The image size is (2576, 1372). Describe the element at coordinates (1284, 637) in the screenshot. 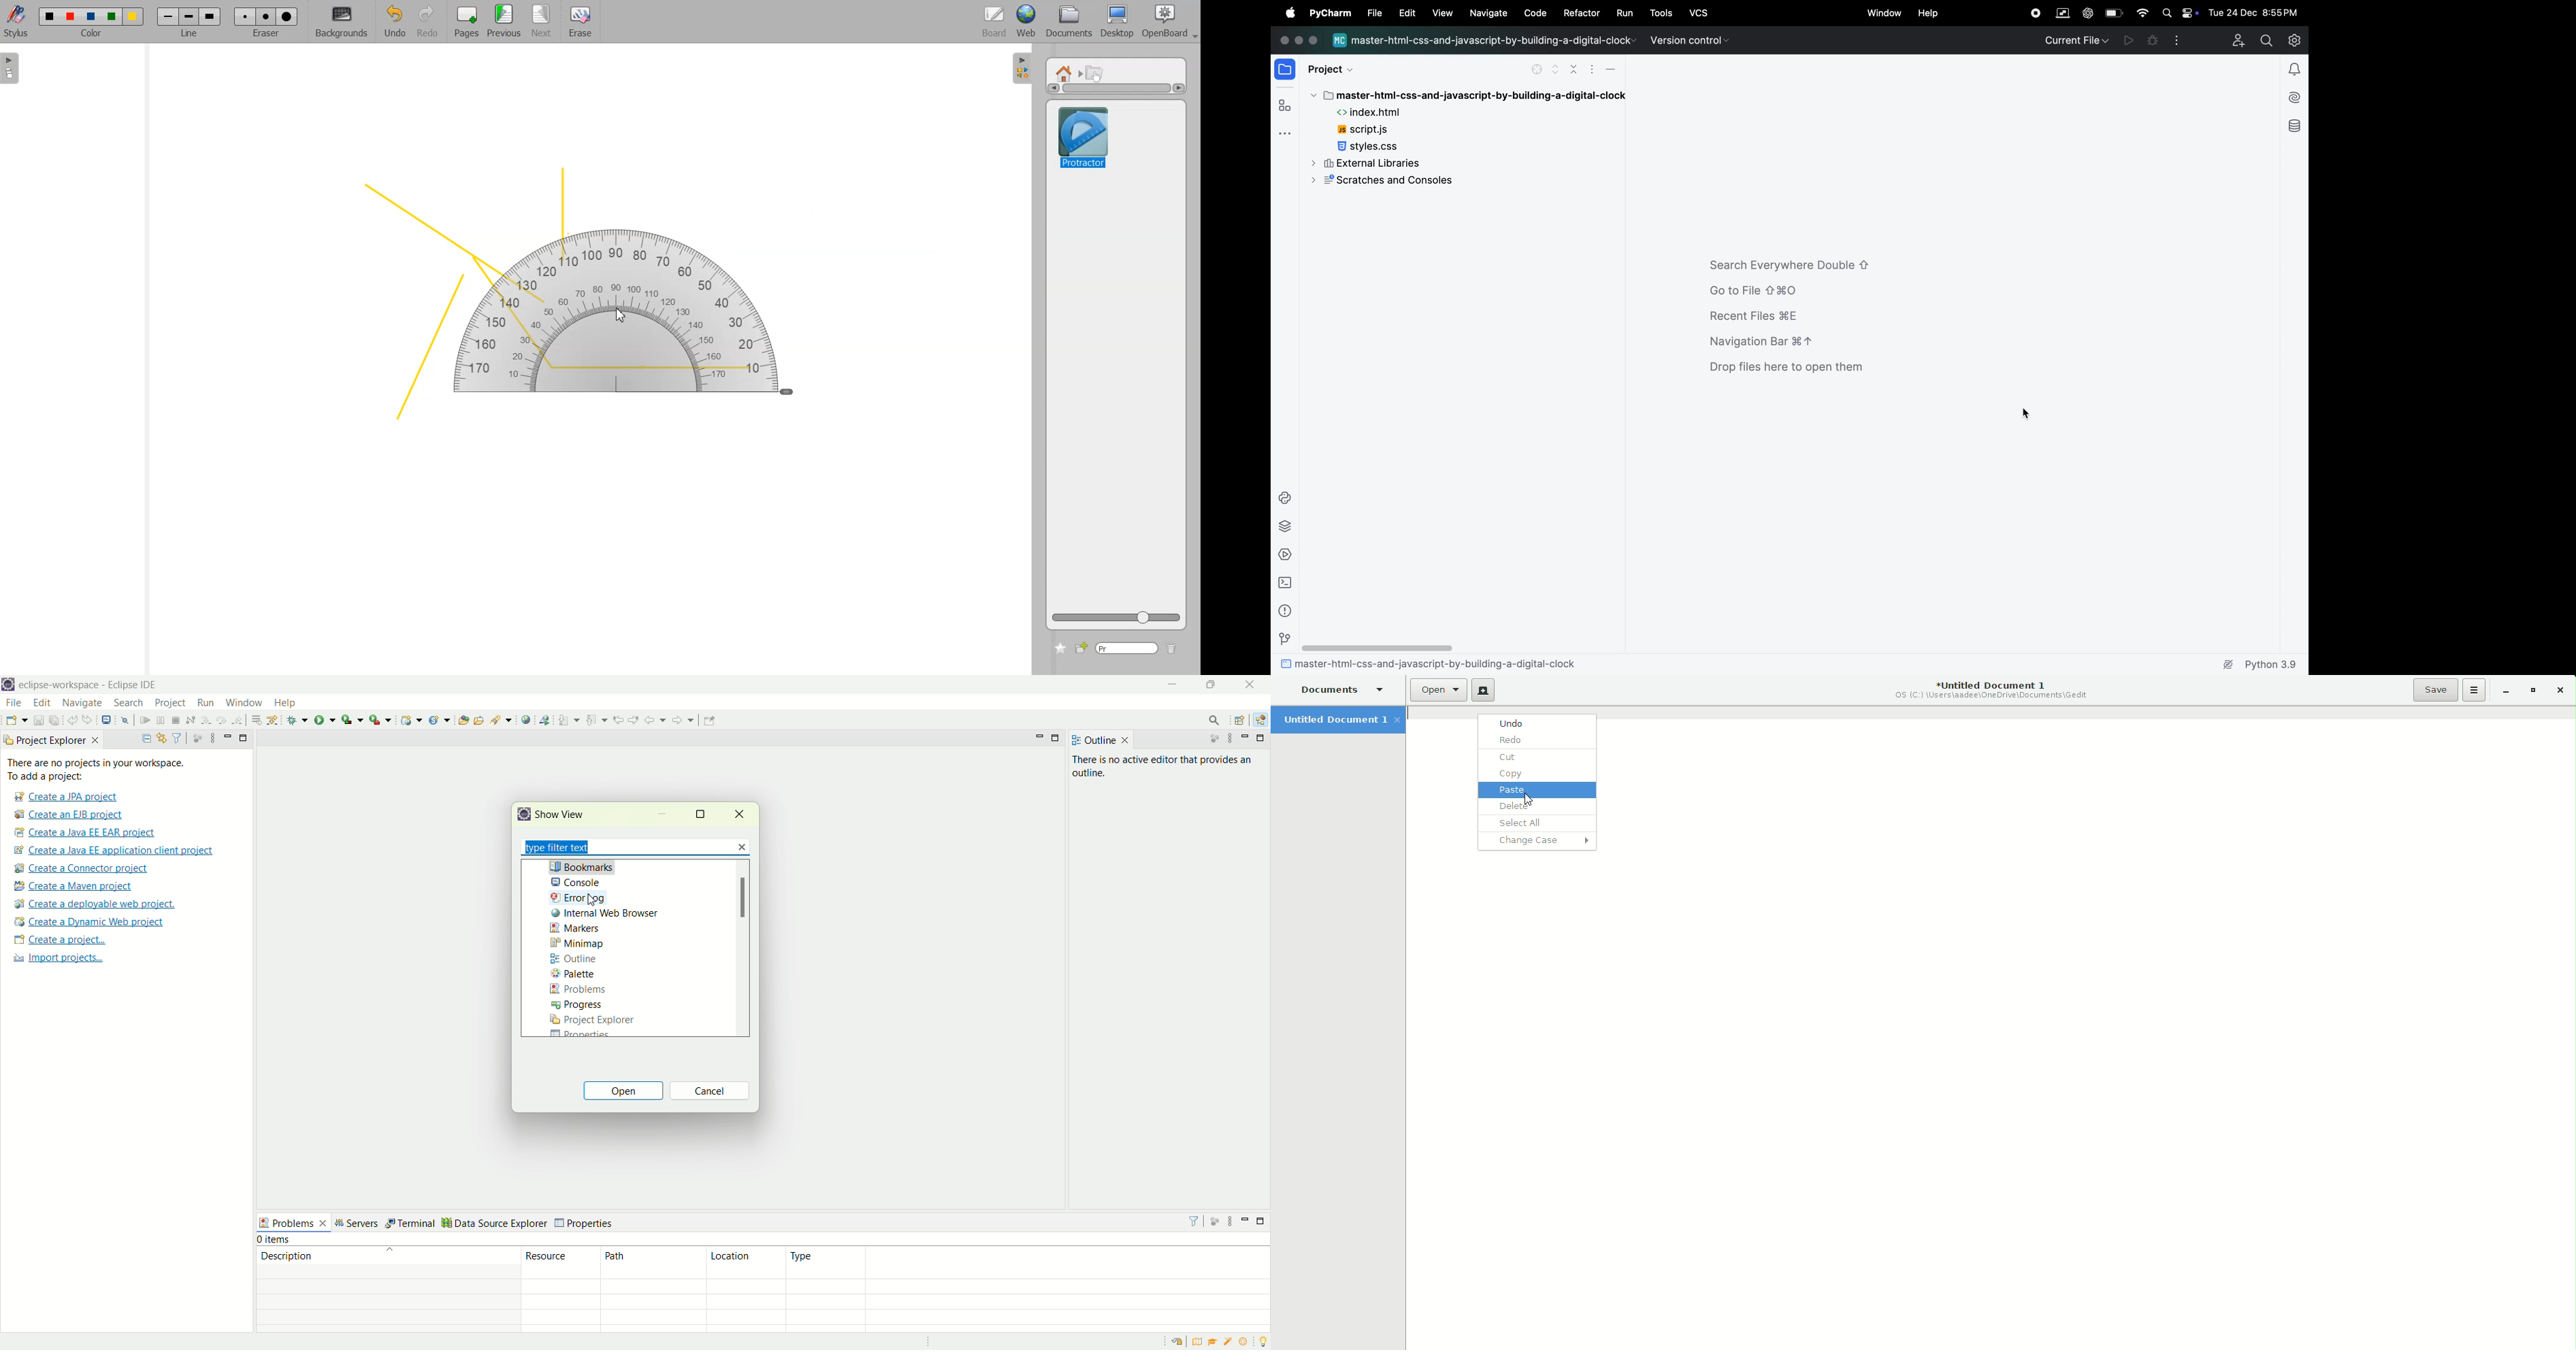

I see `version control` at that location.